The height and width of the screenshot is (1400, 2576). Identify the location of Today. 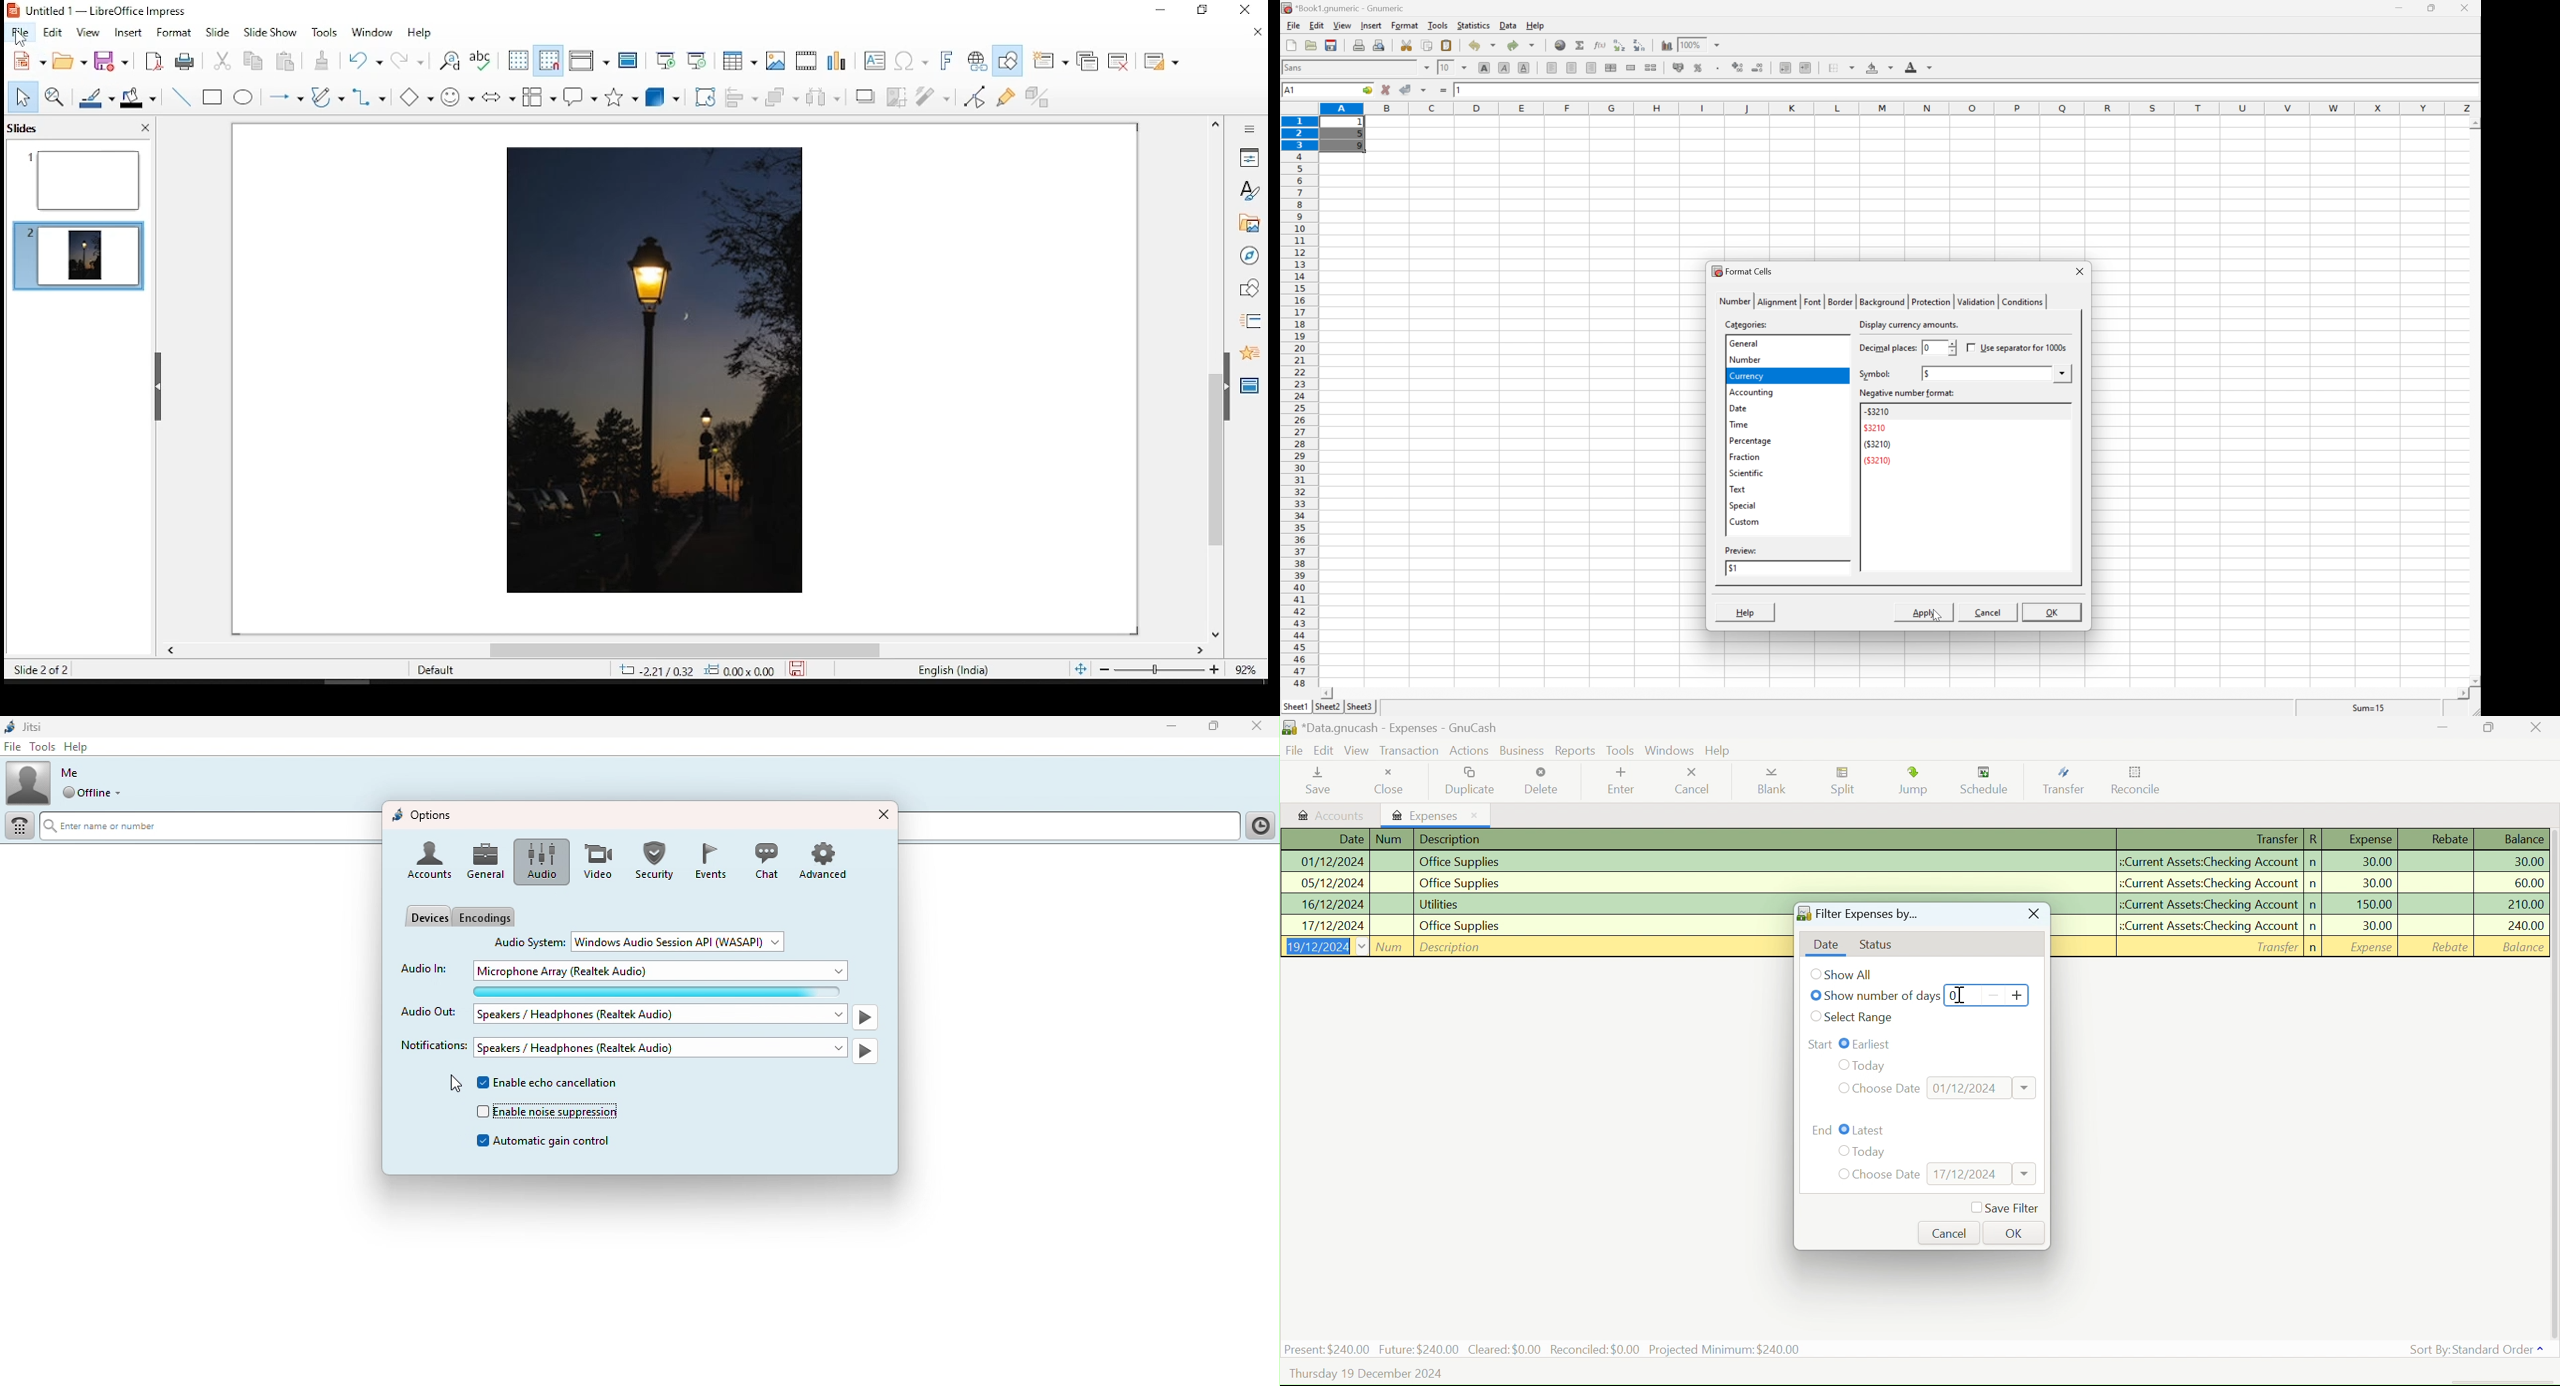
(1881, 1063).